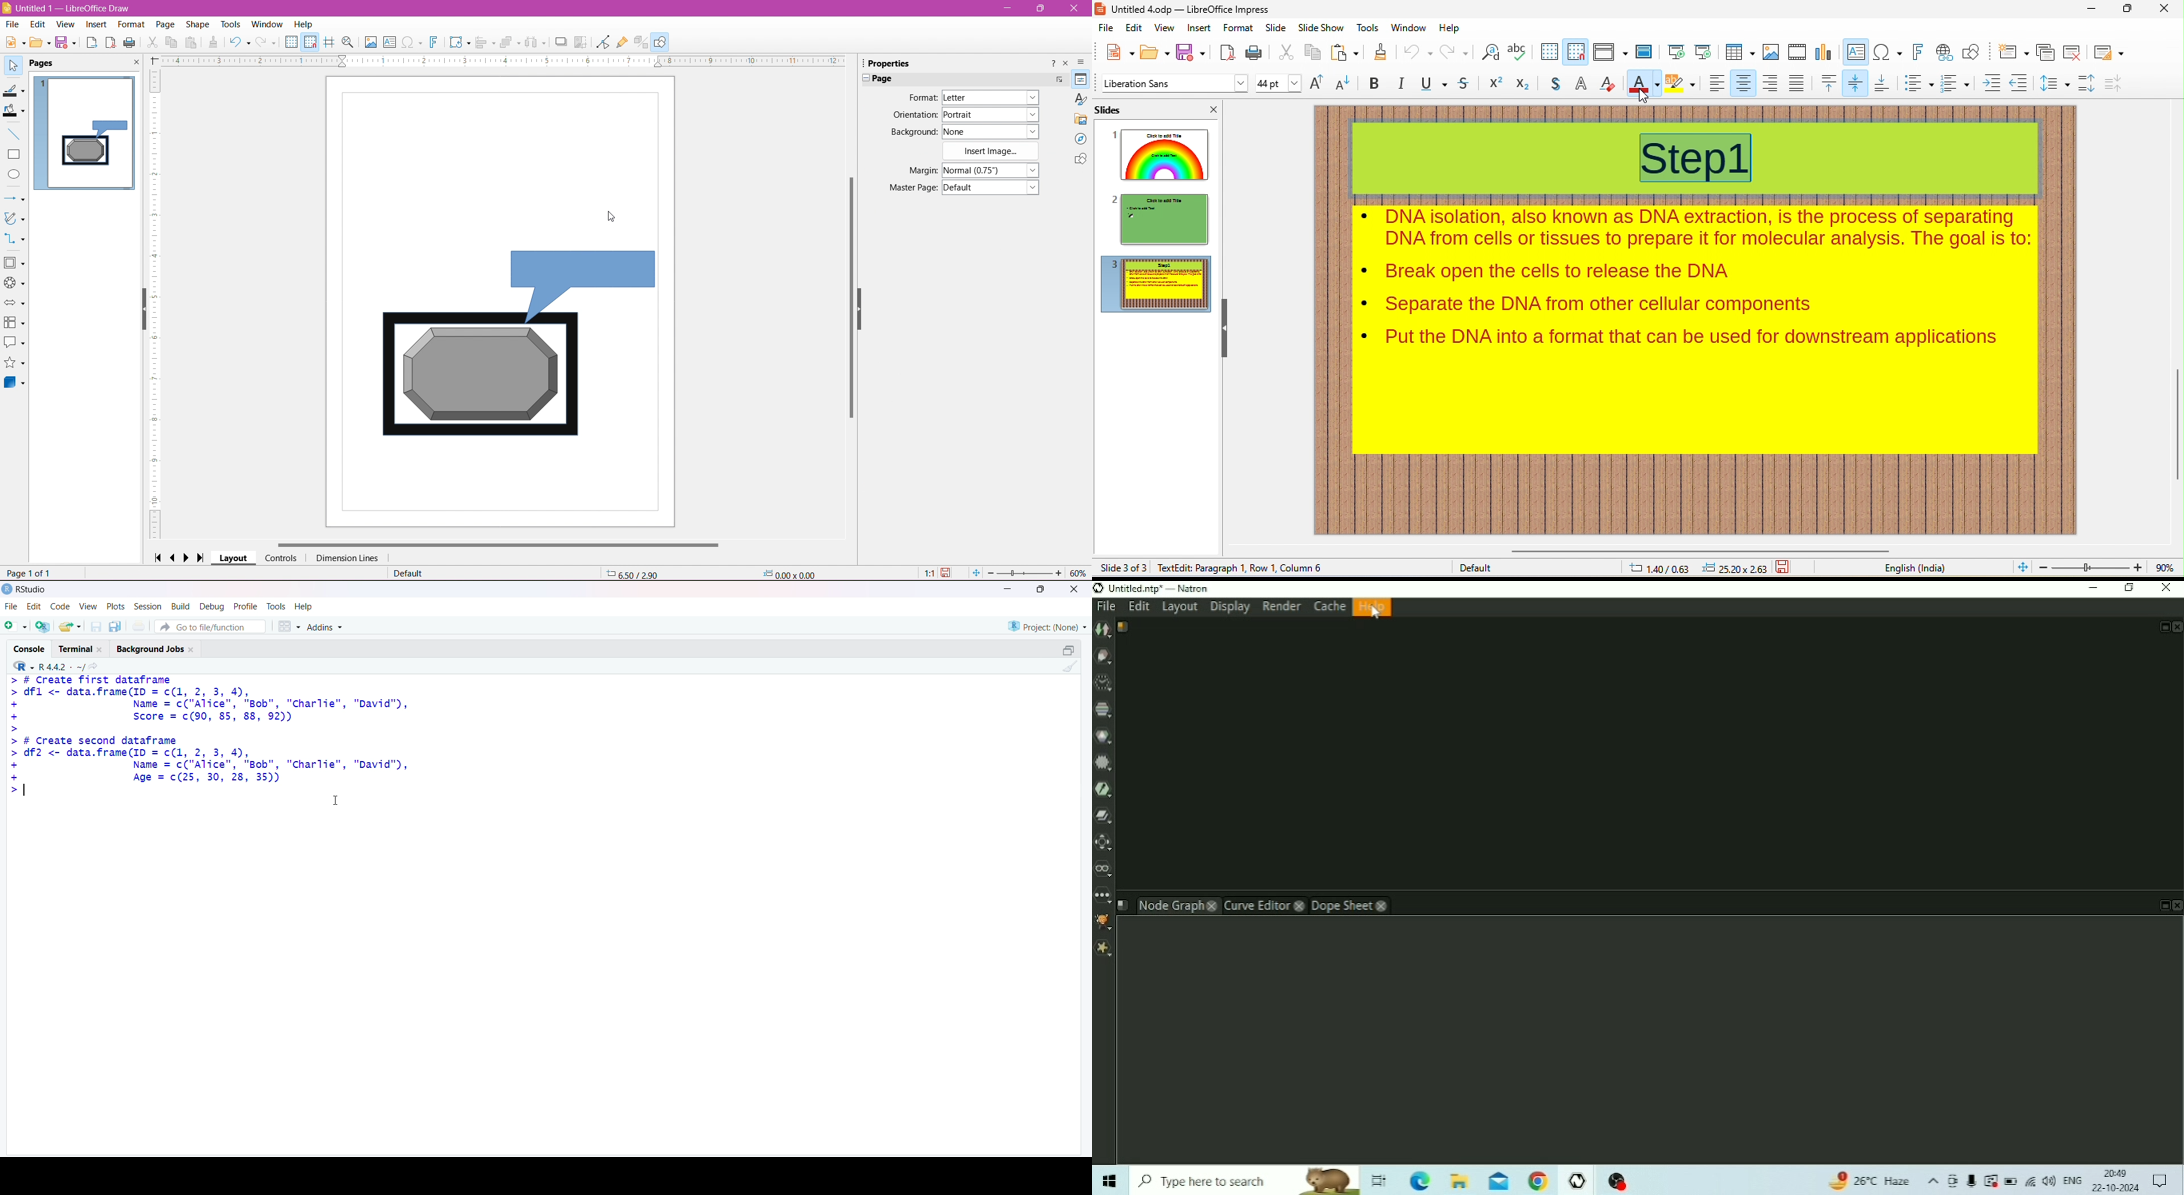 The width and height of the screenshot is (2184, 1204). Describe the element at coordinates (435, 43) in the screenshot. I see `Insert Fontwork Text` at that location.